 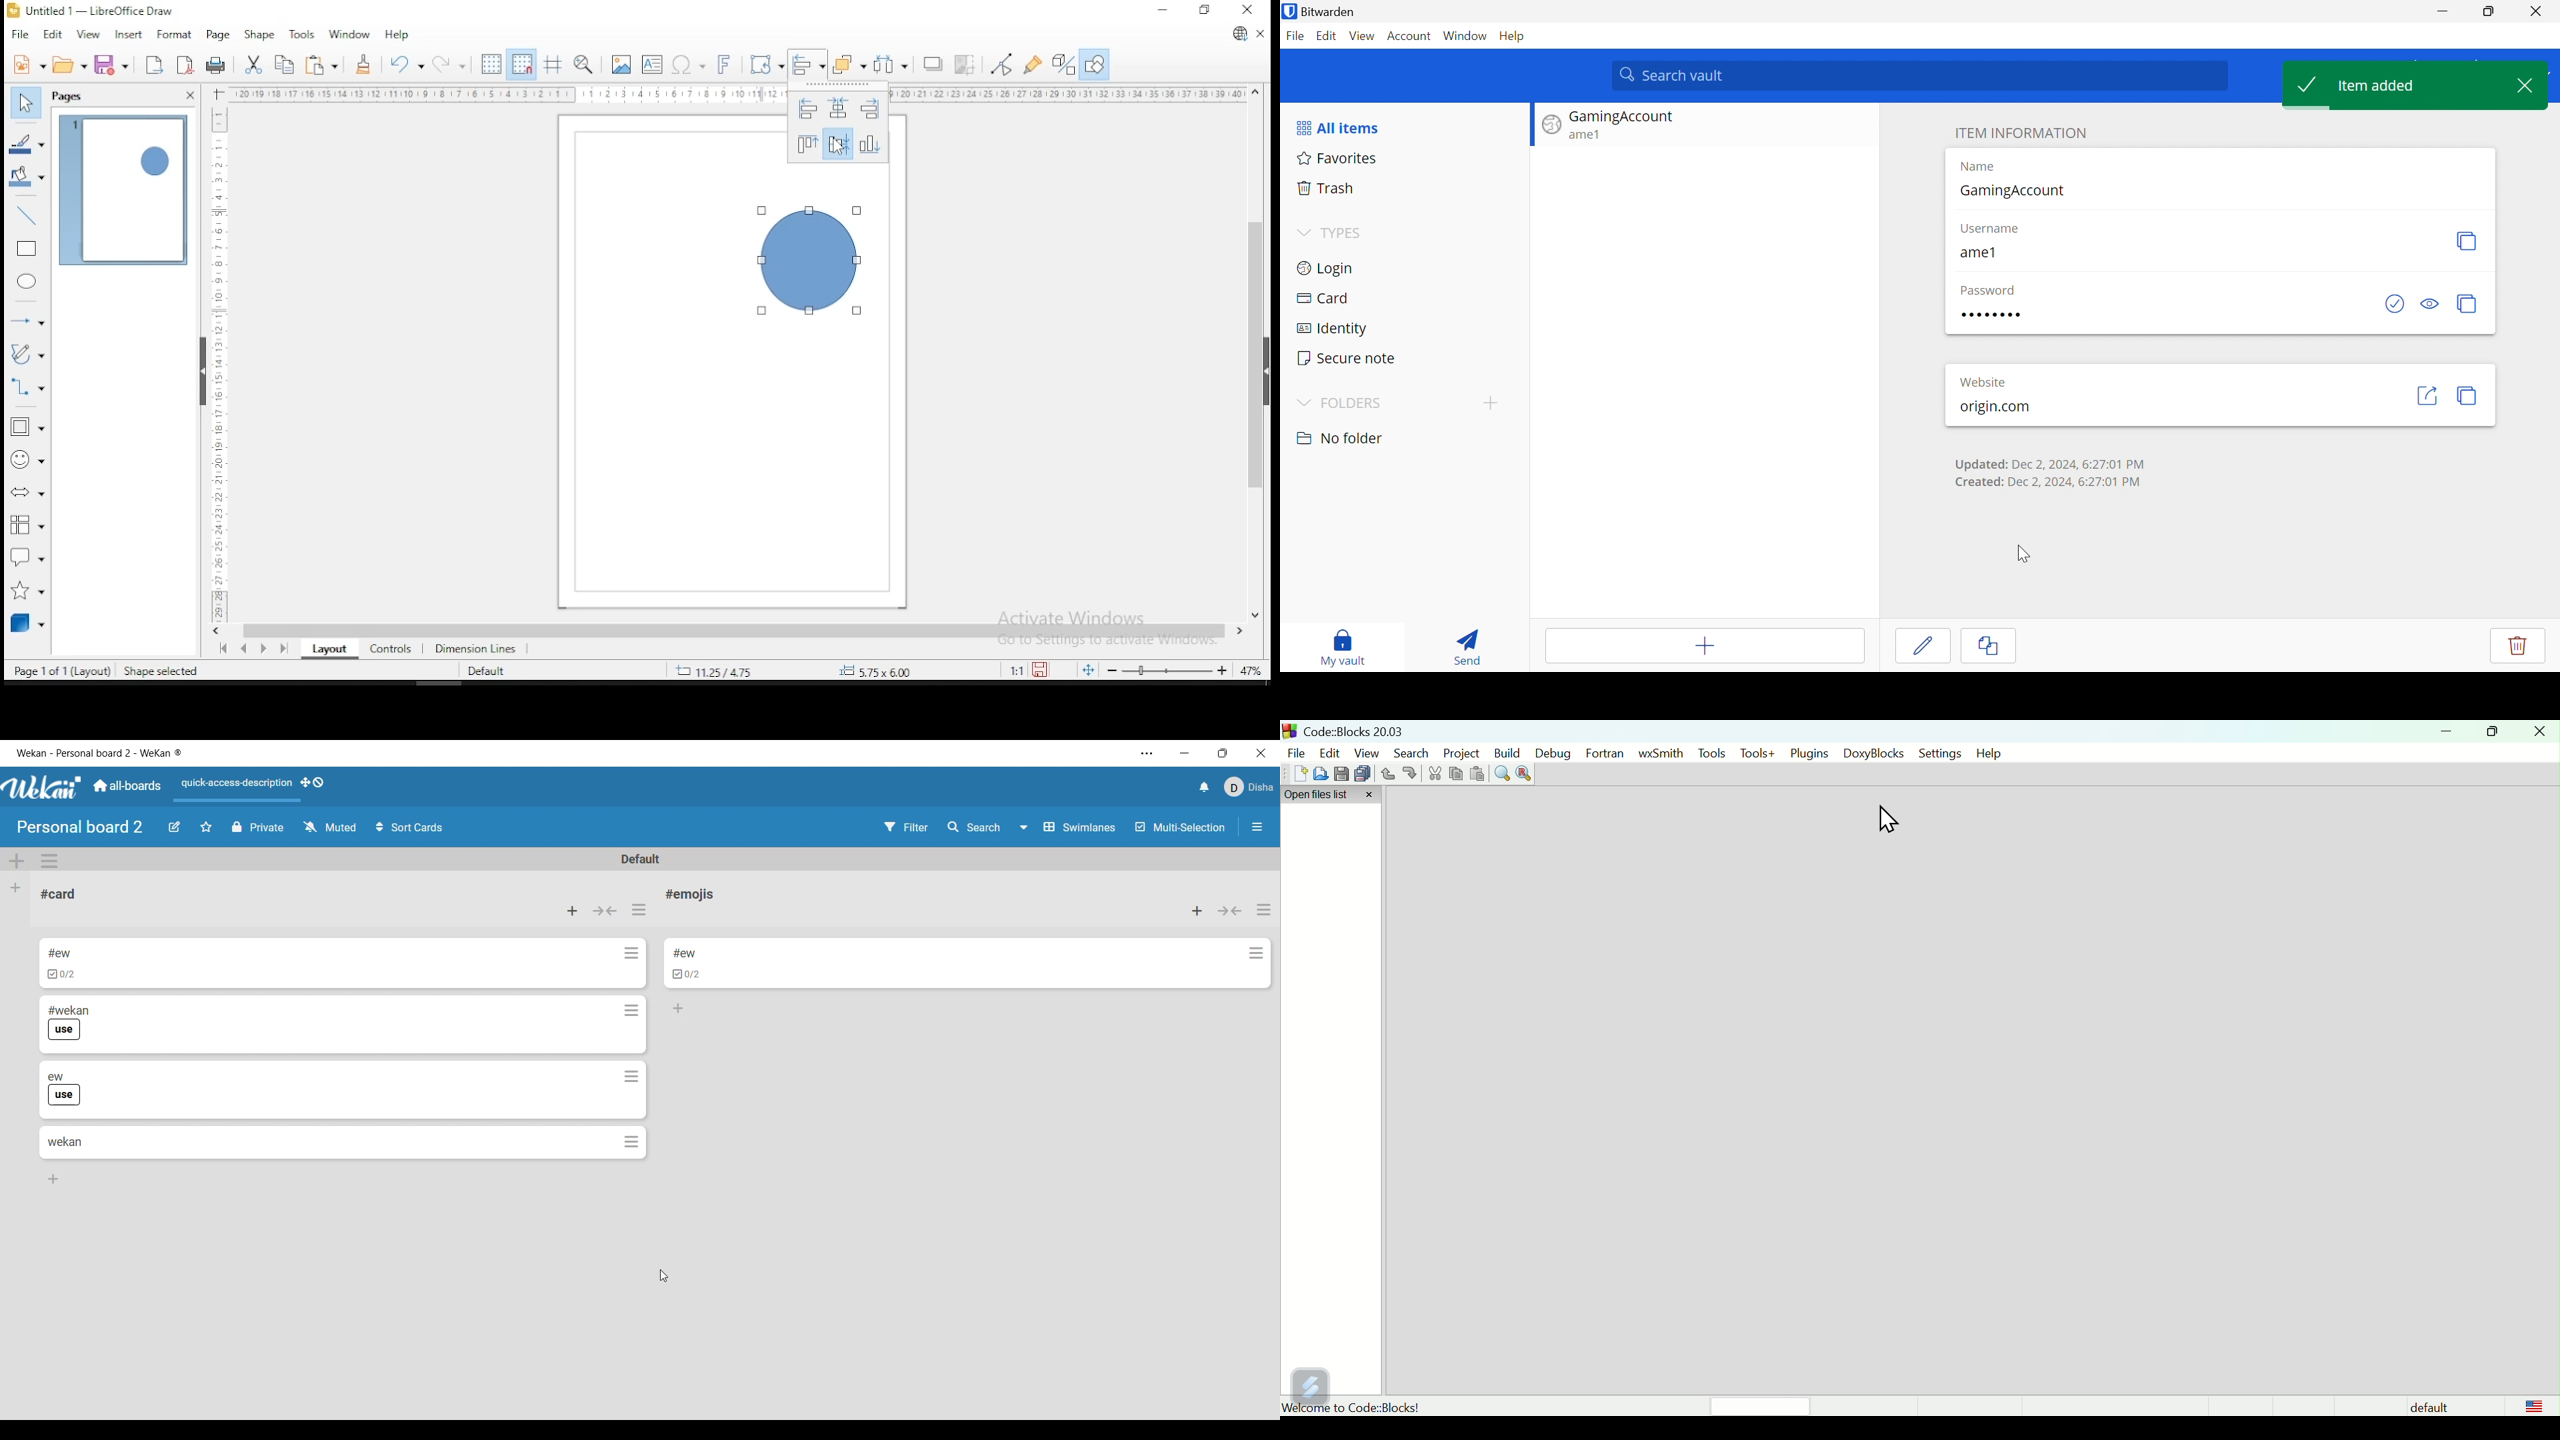 What do you see at coordinates (1511, 36) in the screenshot?
I see `Help` at bounding box center [1511, 36].